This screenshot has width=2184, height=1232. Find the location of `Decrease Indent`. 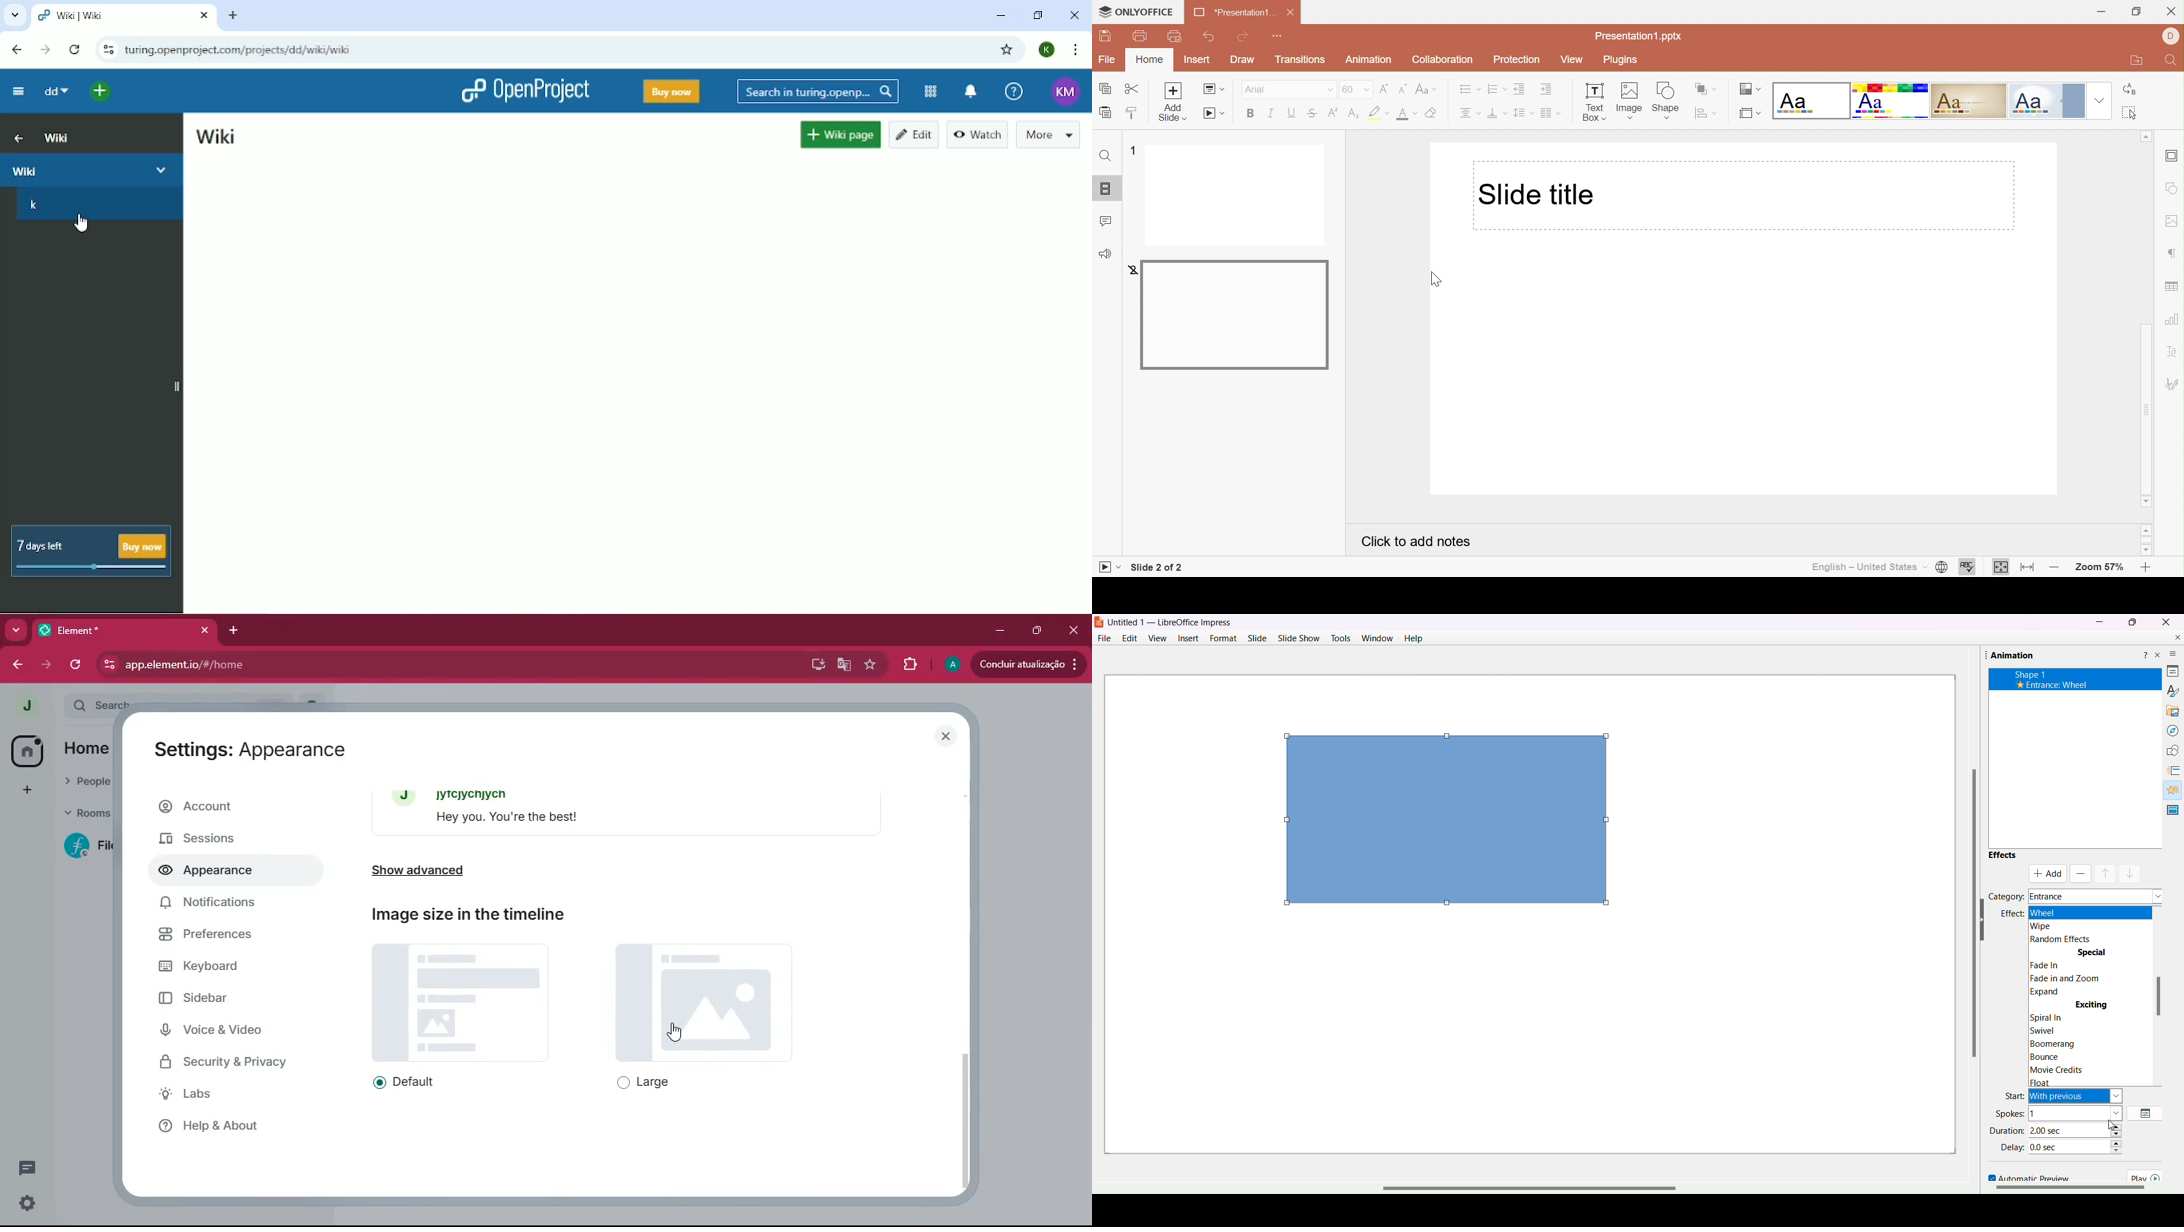

Decrease Indent is located at coordinates (1519, 89).